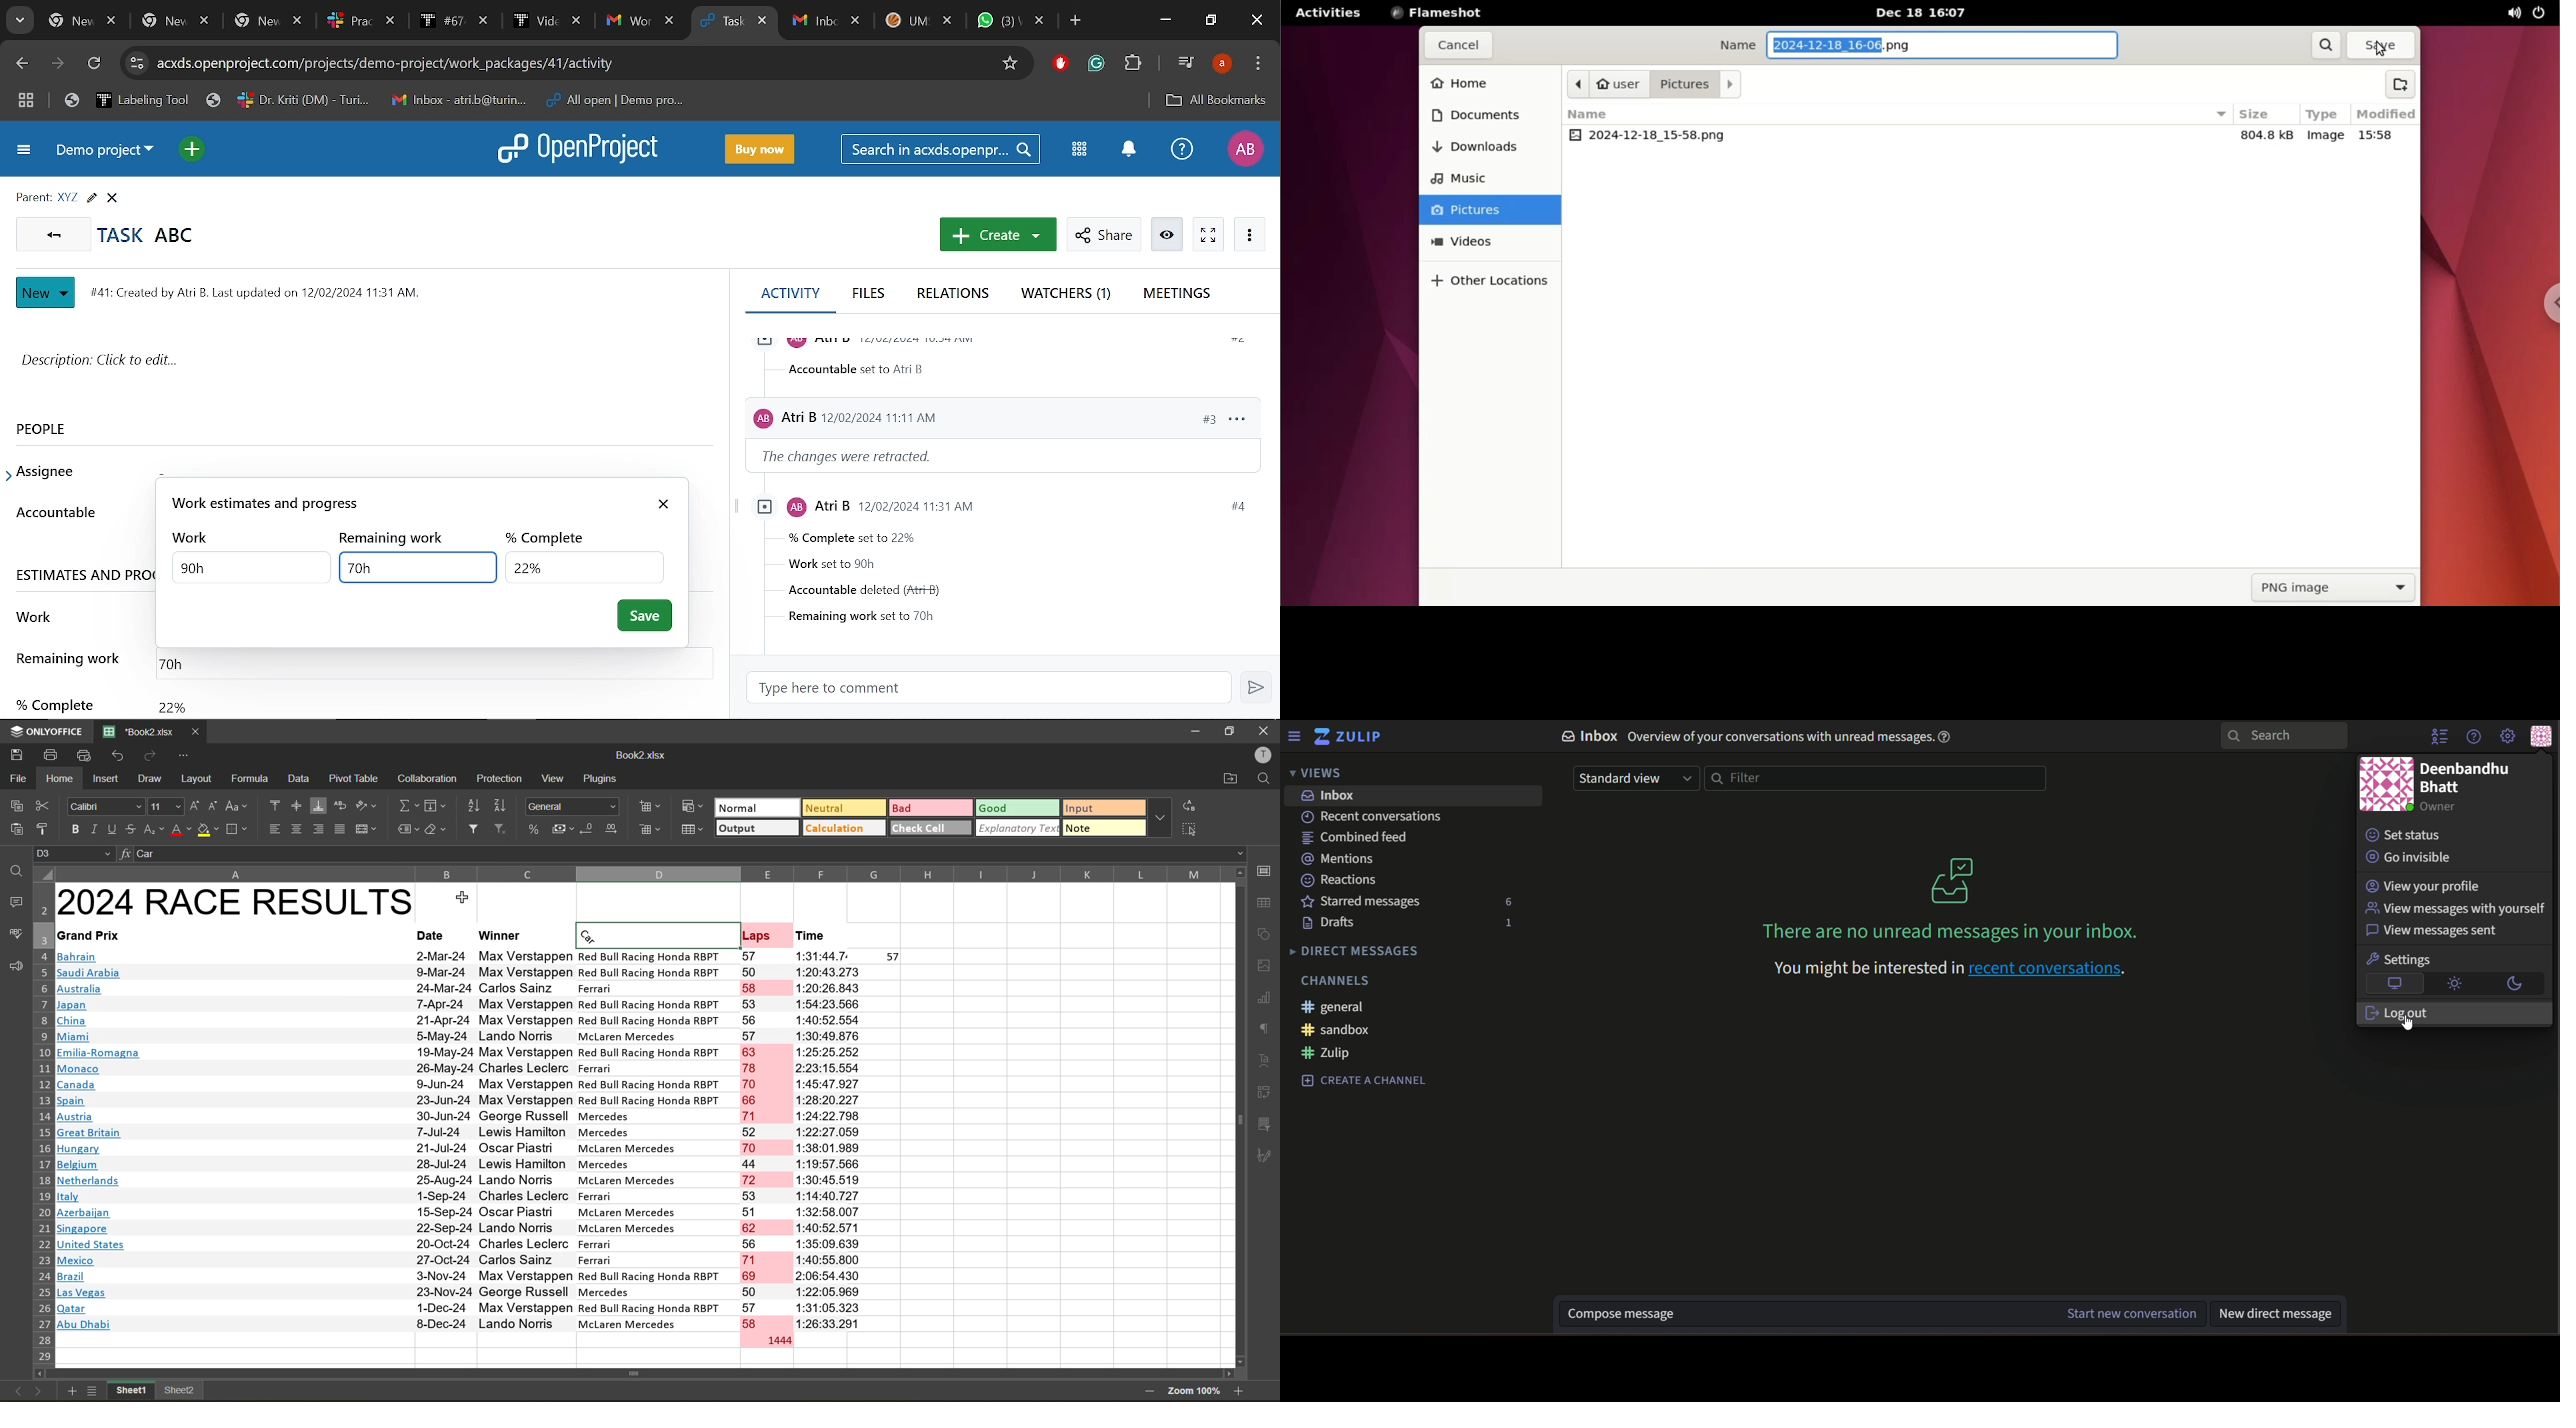 The image size is (2576, 1428). Describe the element at coordinates (2521, 983) in the screenshot. I see `darkmode` at that location.